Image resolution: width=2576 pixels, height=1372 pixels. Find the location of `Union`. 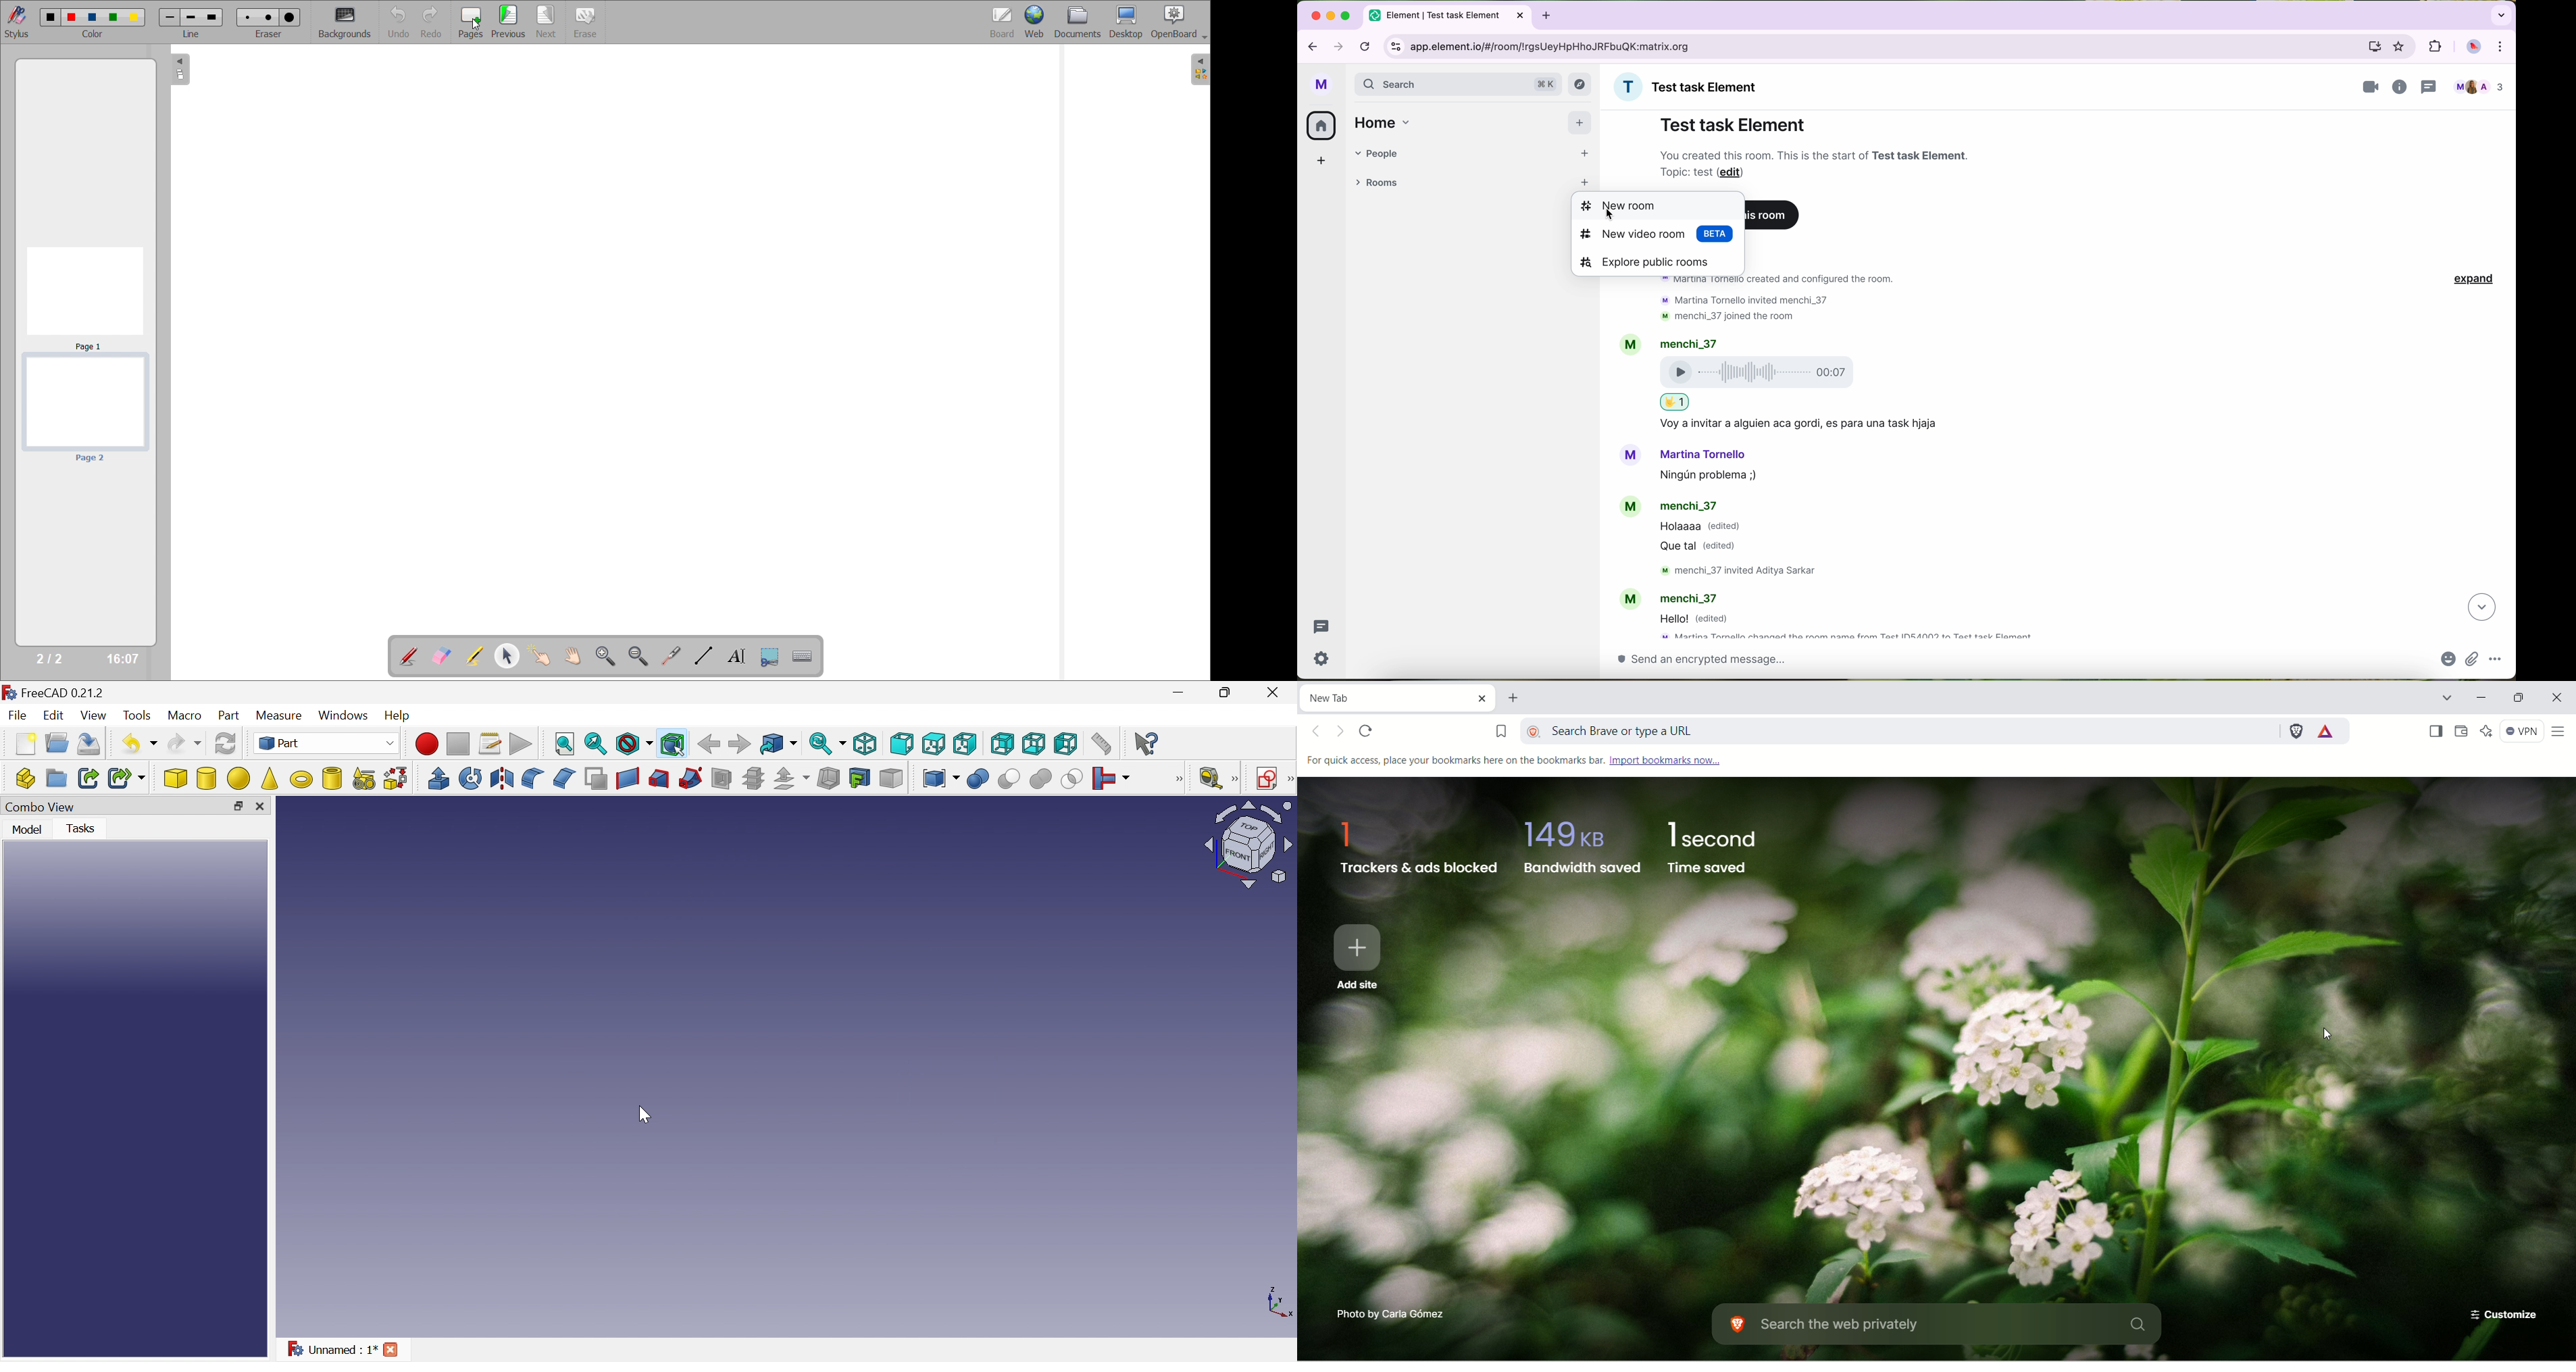

Union is located at coordinates (1040, 778).